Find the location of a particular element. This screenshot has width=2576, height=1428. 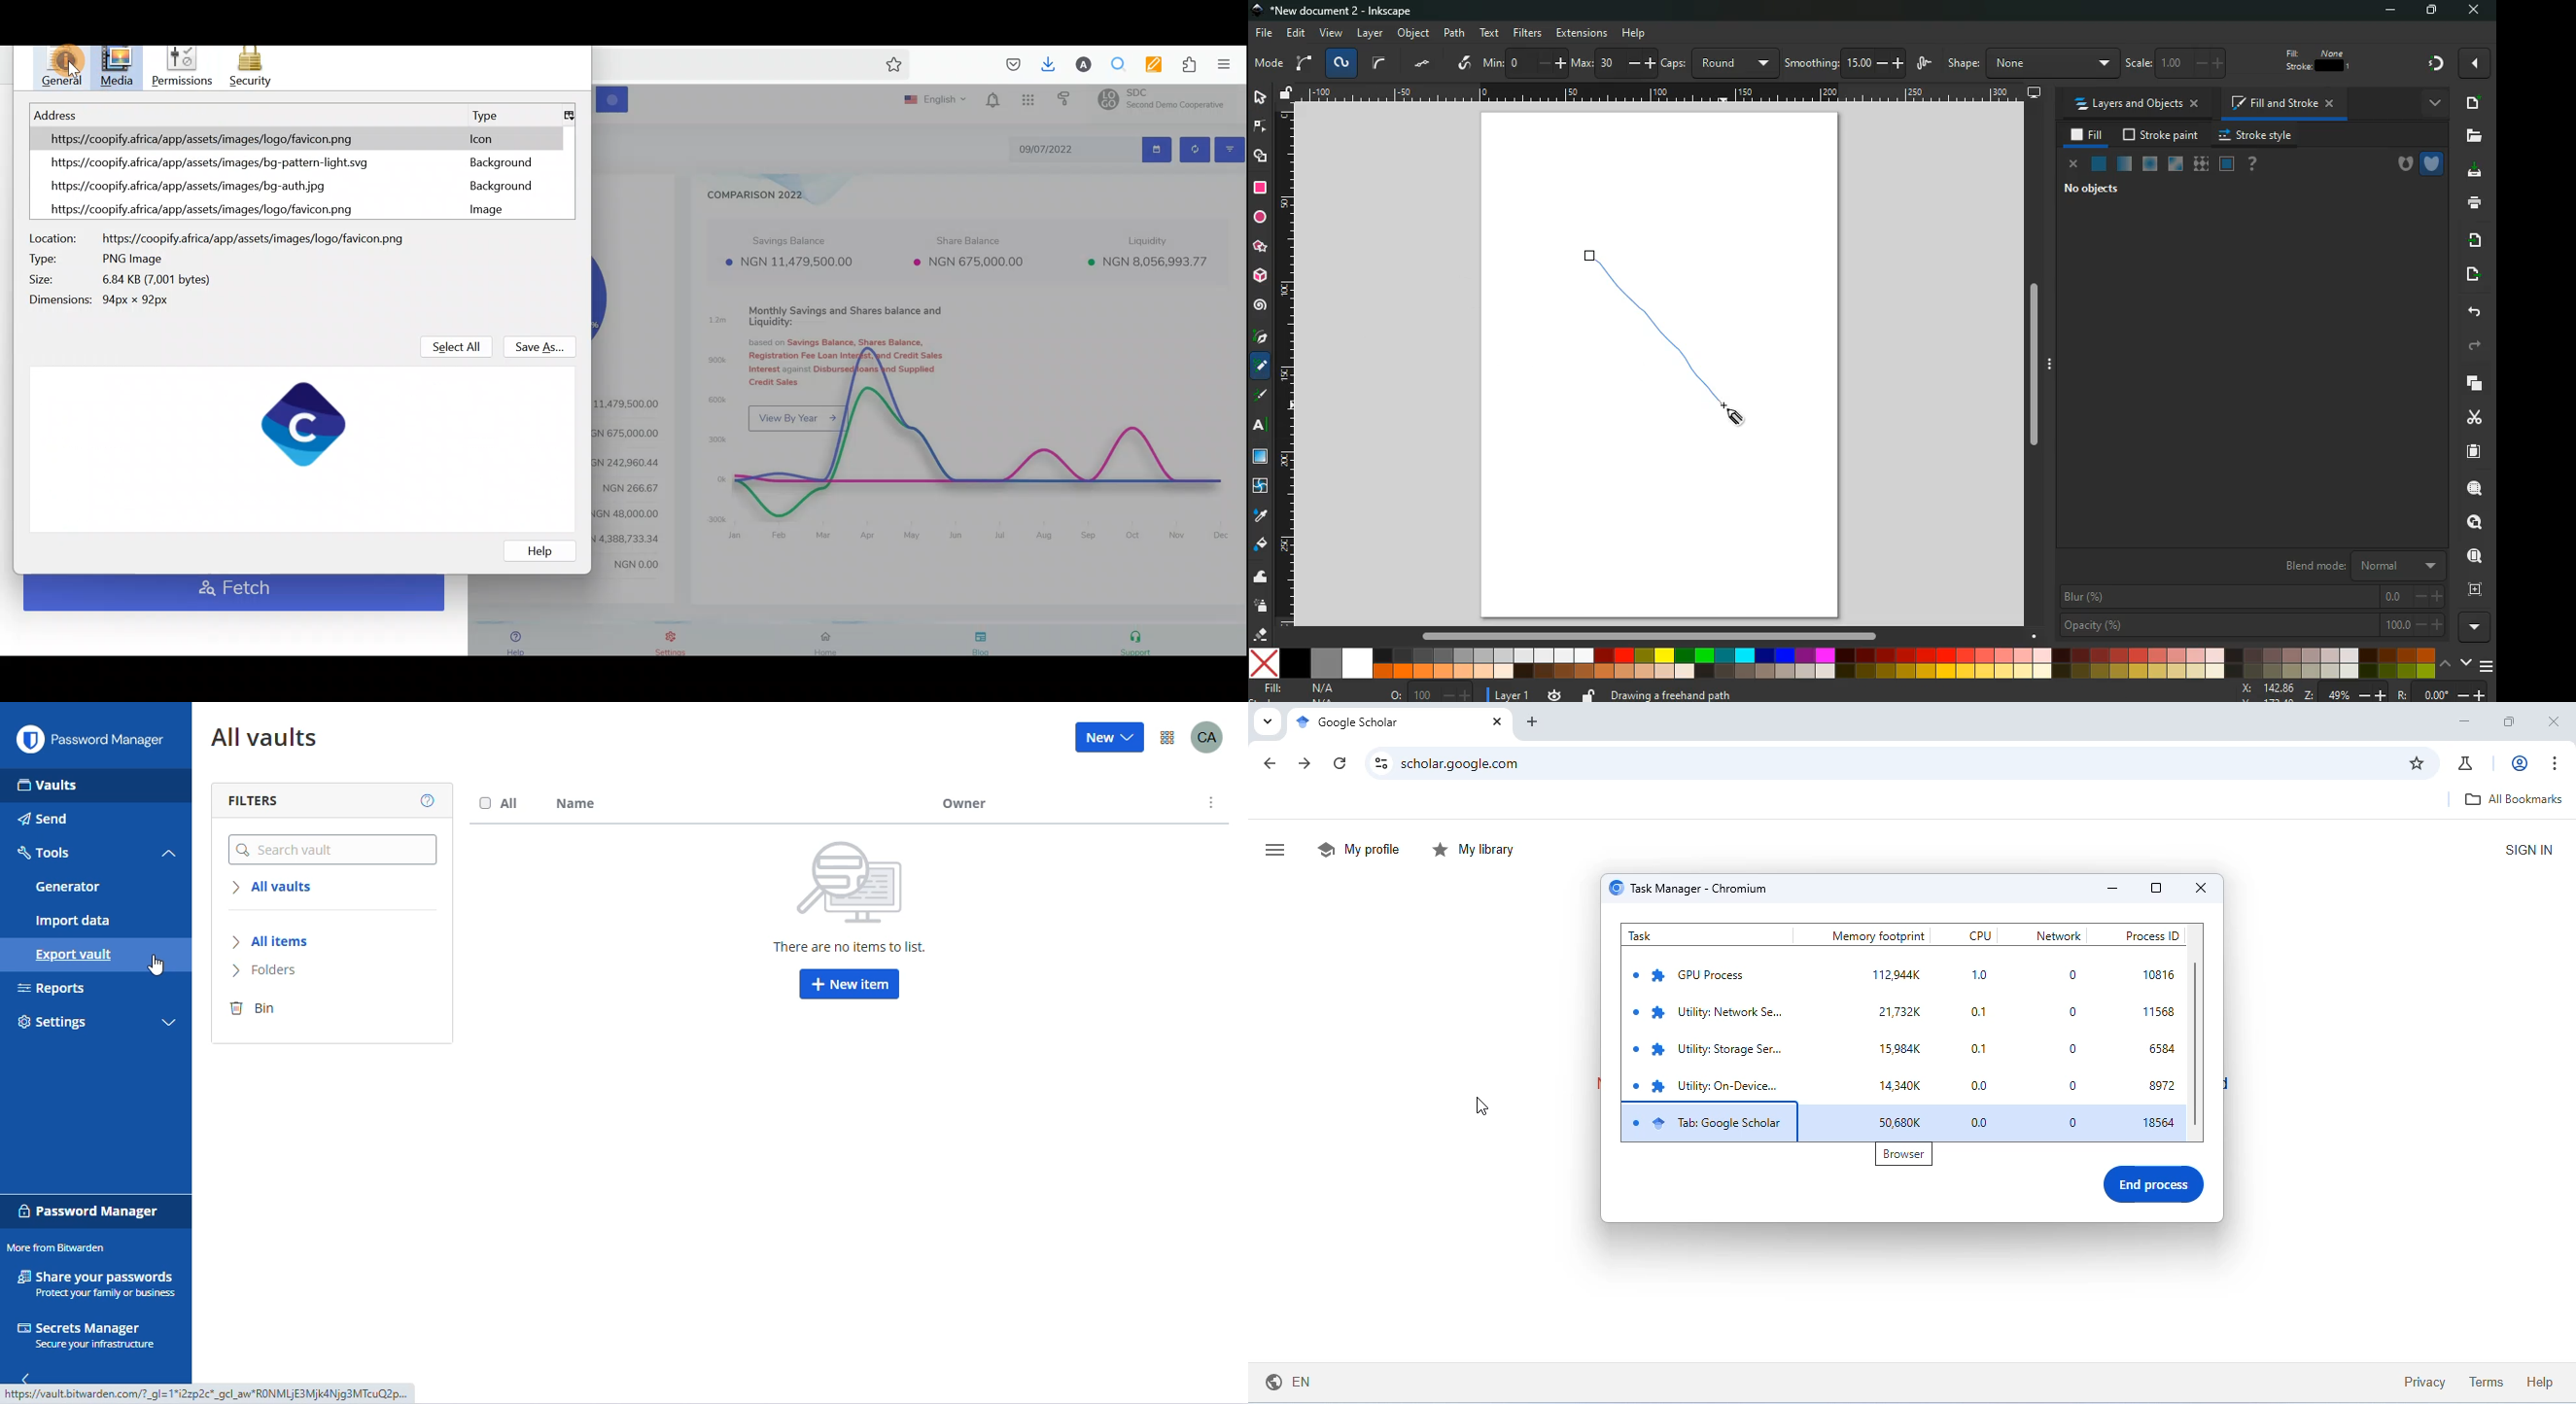

blend mode is located at coordinates (2351, 564).